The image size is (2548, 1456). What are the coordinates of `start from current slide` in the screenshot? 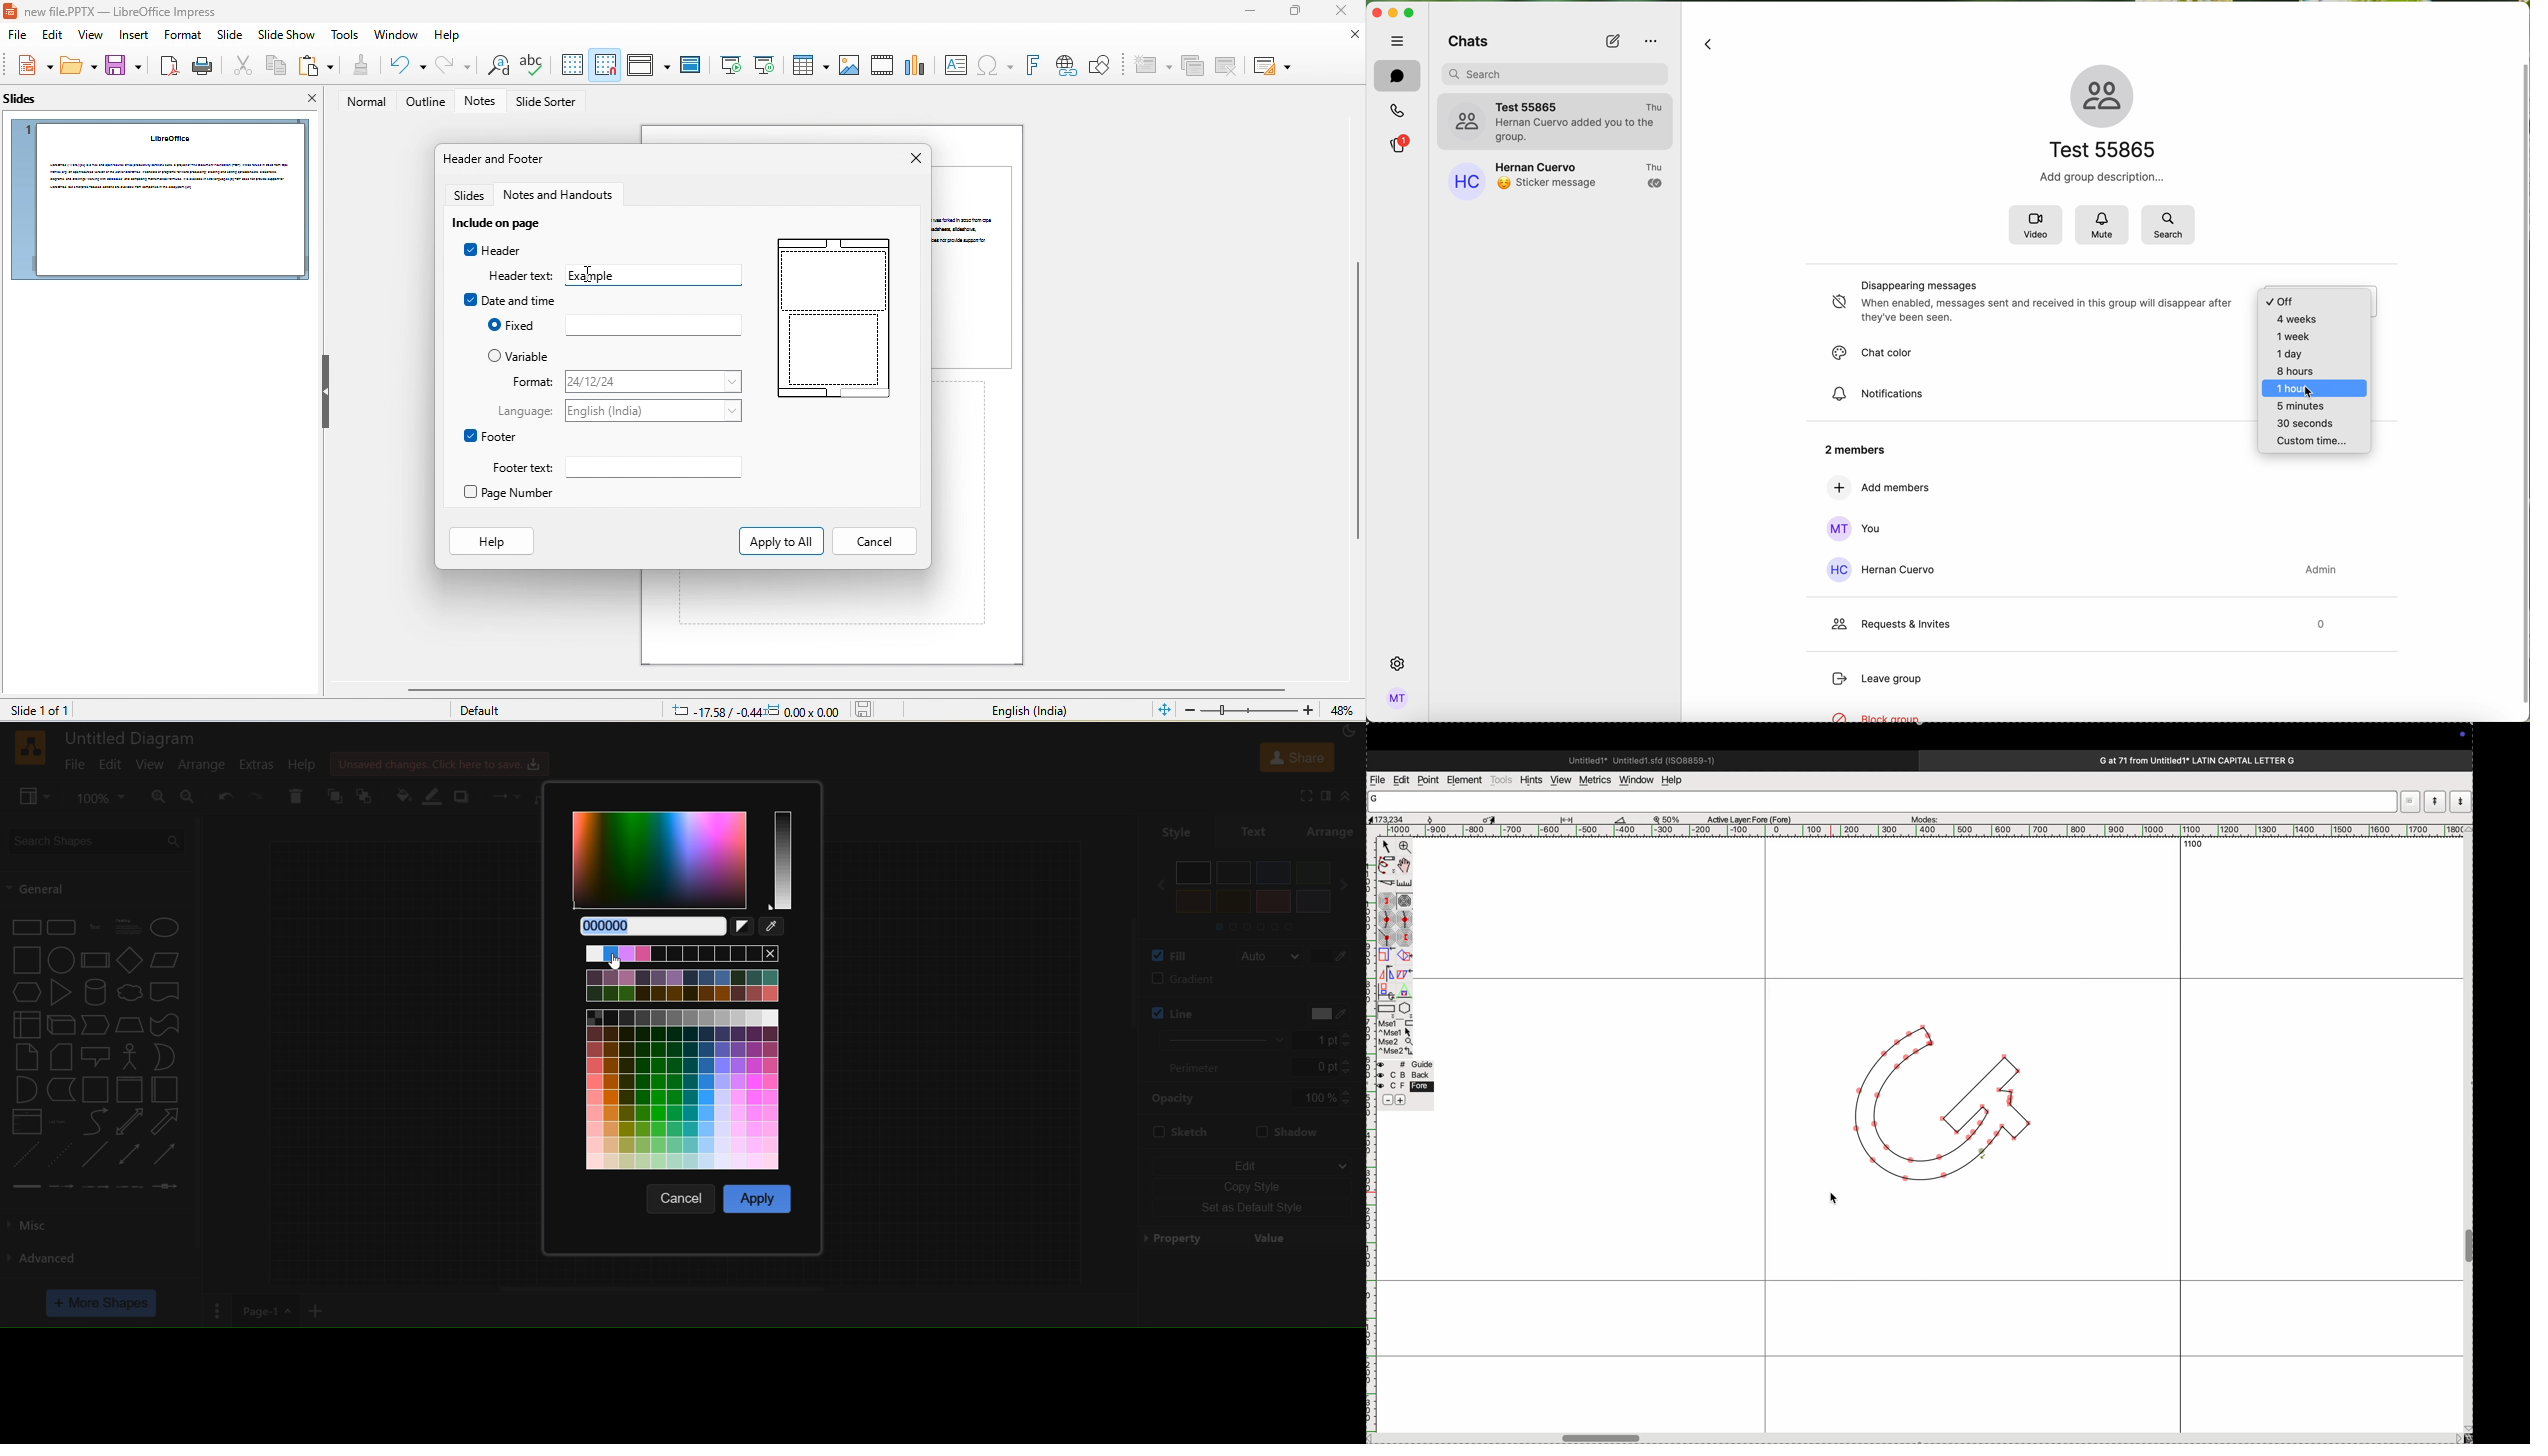 It's located at (764, 64).